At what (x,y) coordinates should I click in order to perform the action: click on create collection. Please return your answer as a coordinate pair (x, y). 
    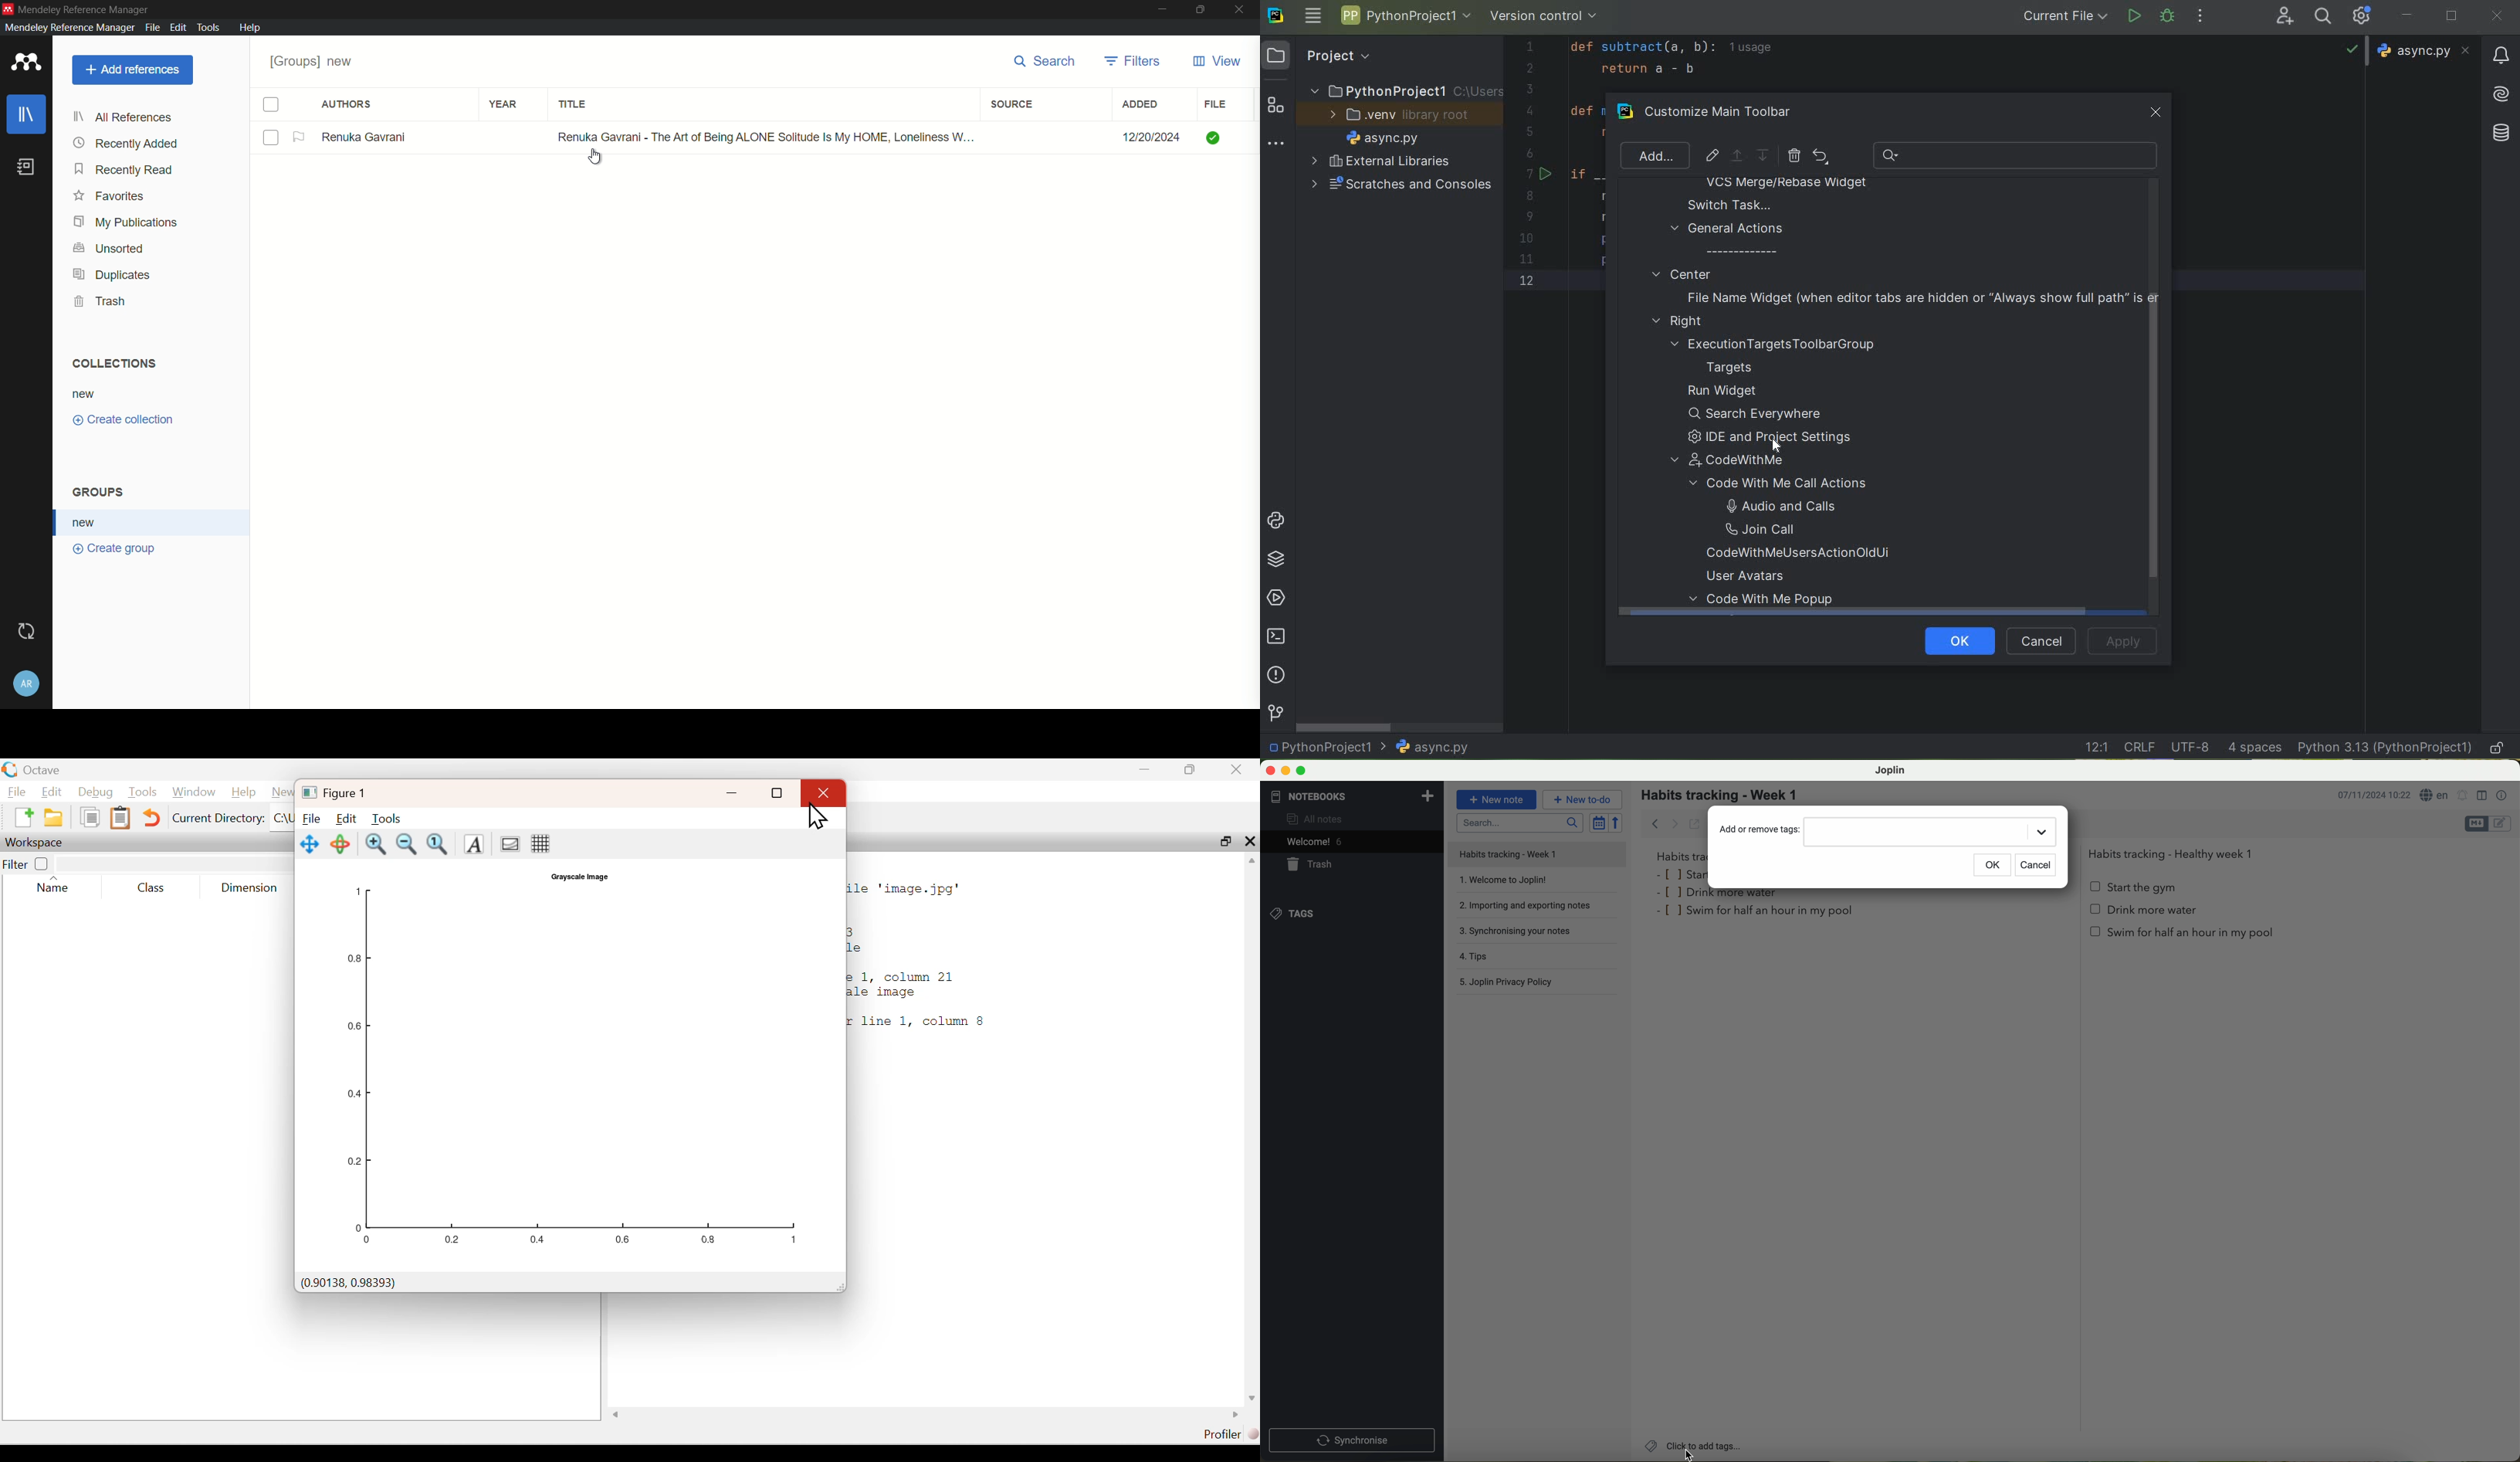
    Looking at the image, I should click on (125, 420).